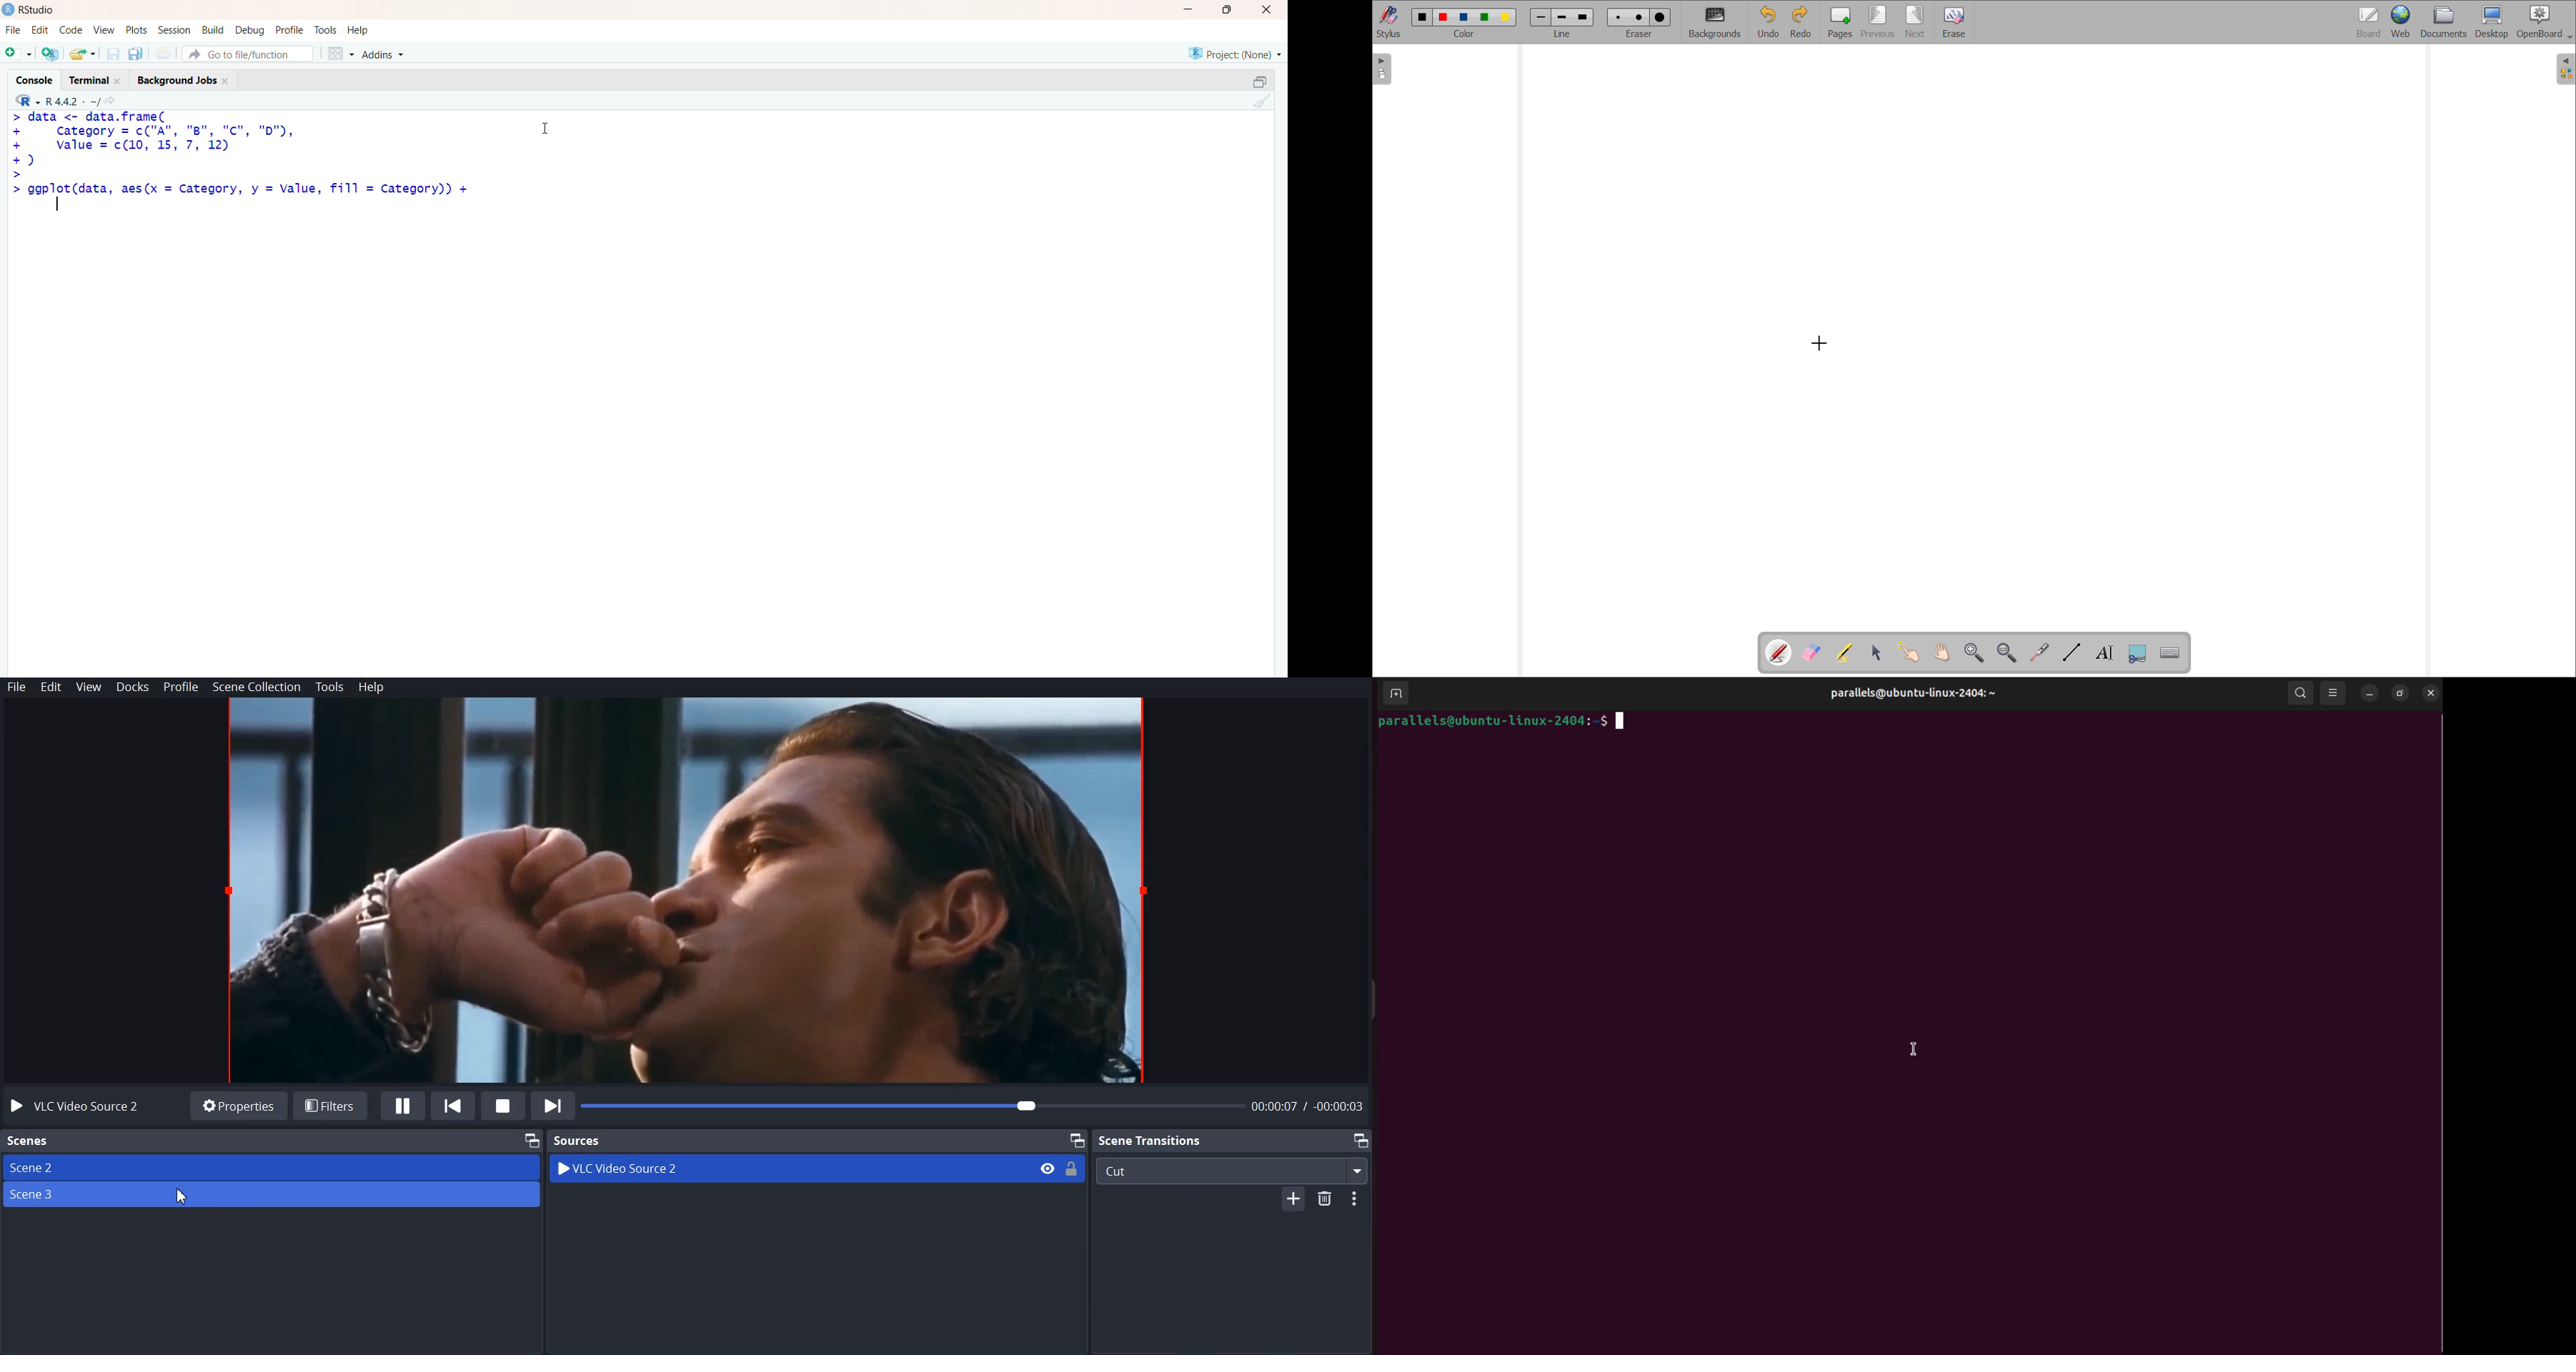  What do you see at coordinates (212, 30) in the screenshot?
I see `build` at bounding box center [212, 30].